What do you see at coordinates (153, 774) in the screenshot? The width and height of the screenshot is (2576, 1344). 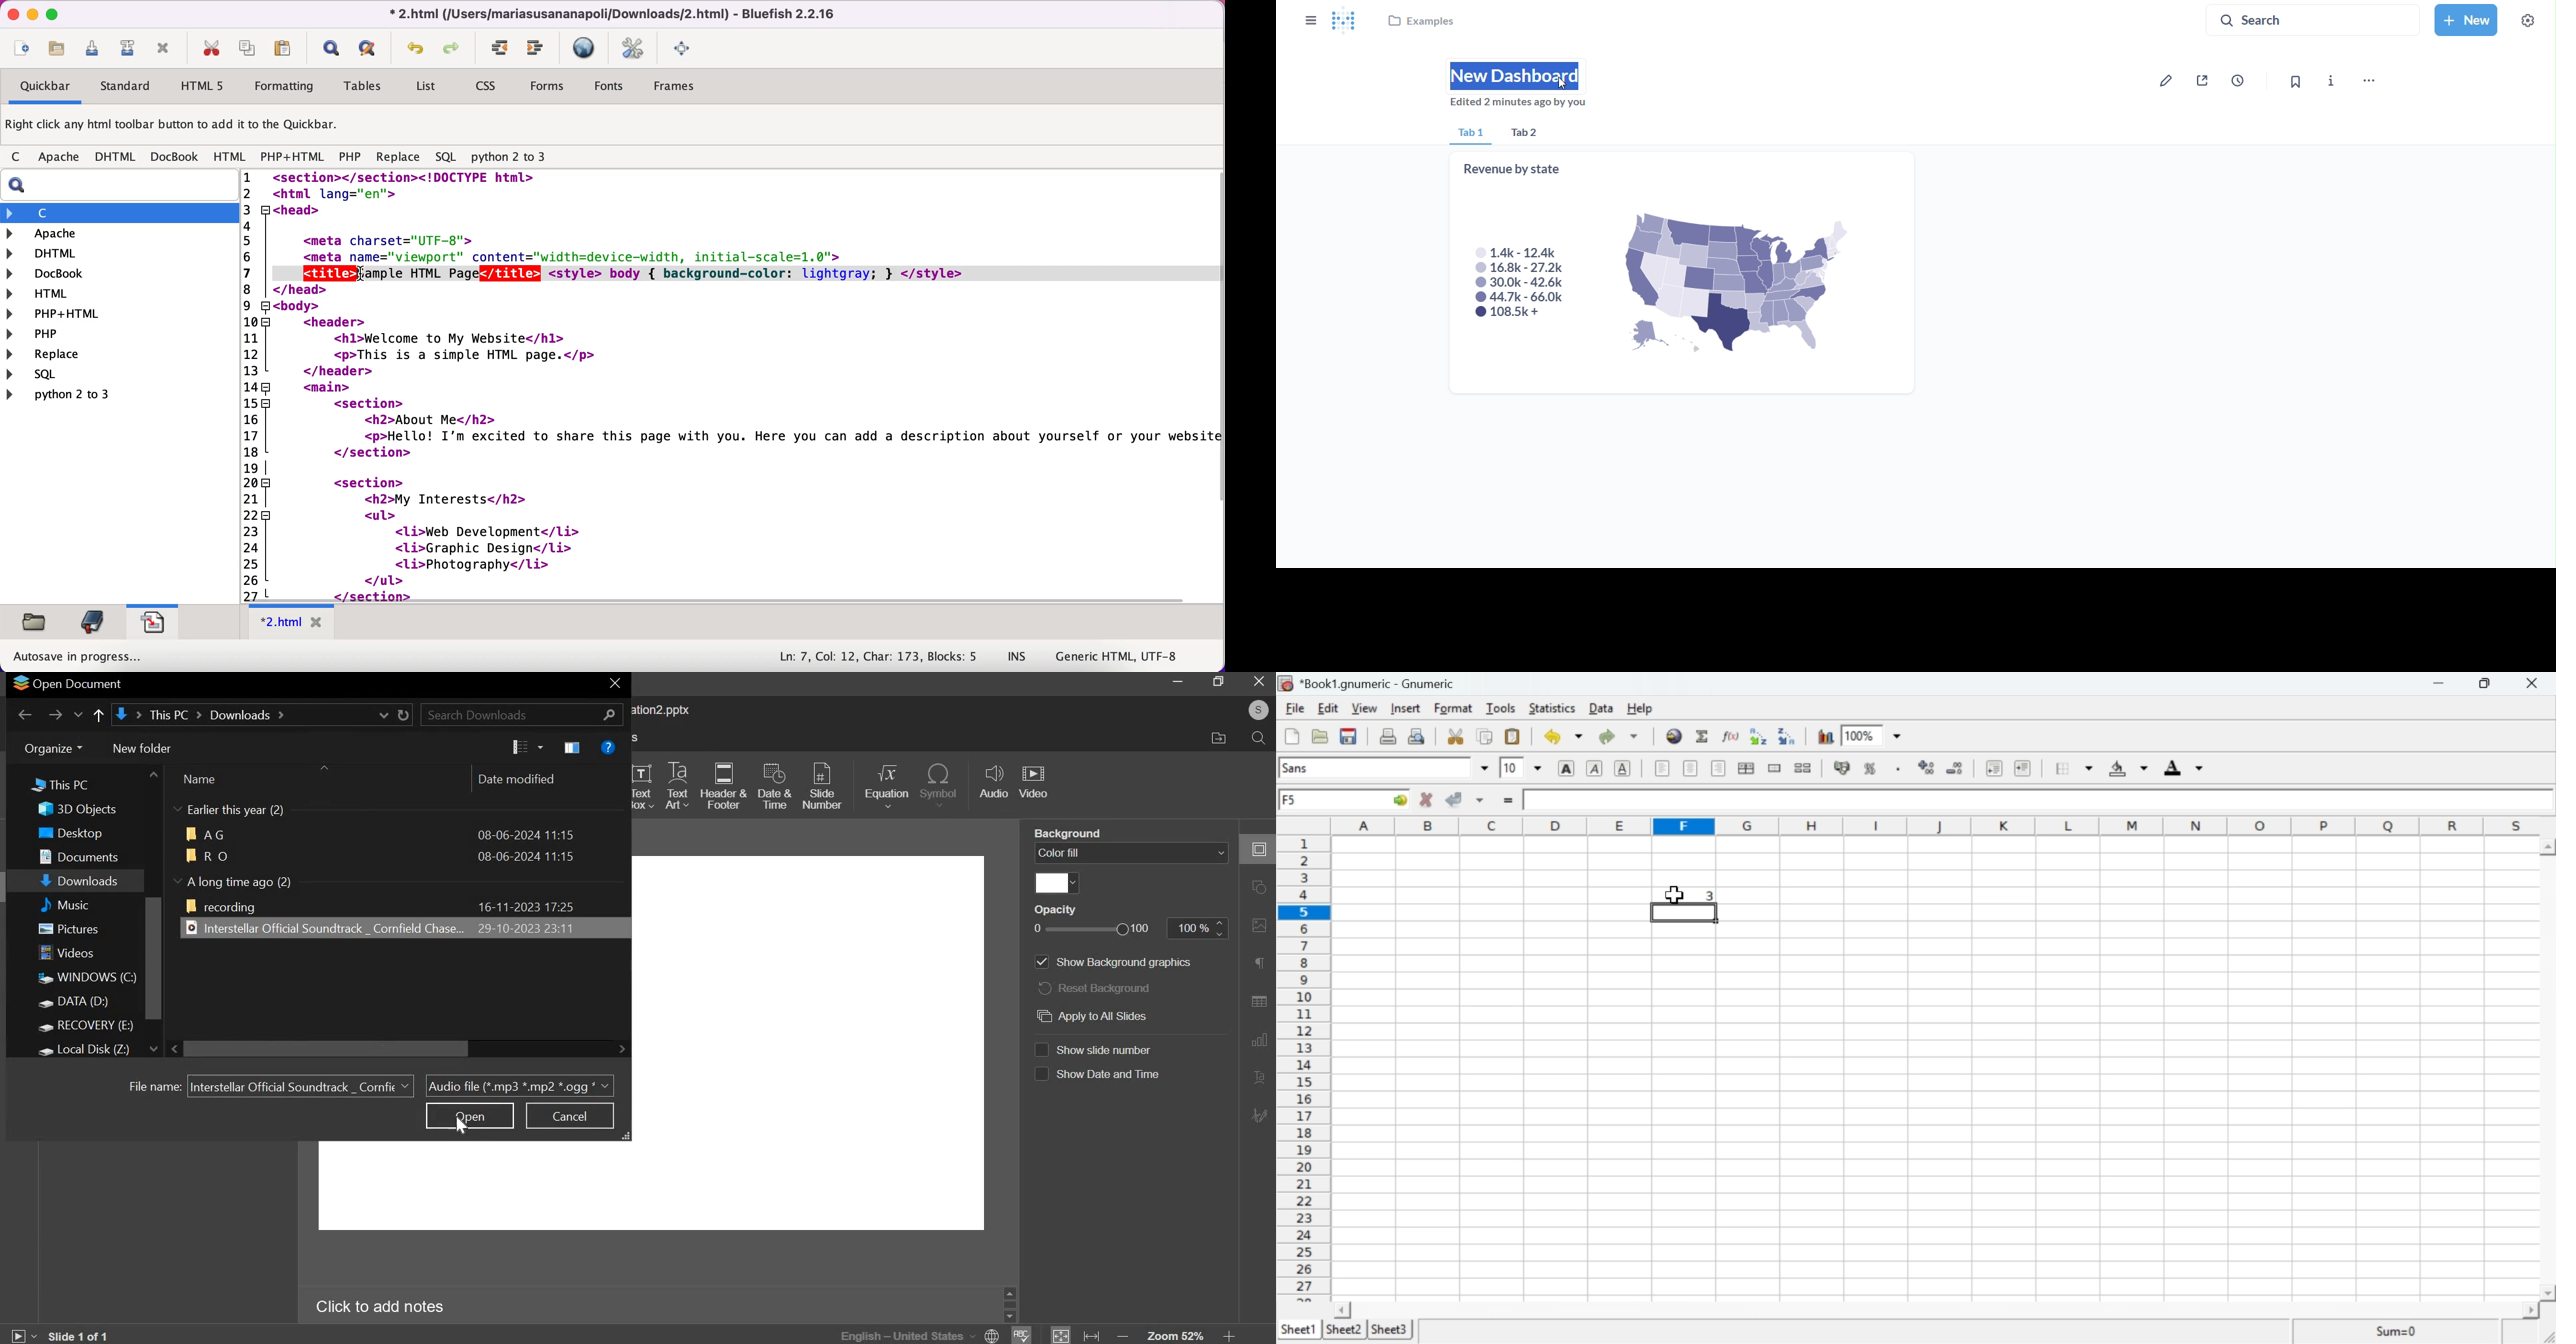 I see `scroll up` at bounding box center [153, 774].